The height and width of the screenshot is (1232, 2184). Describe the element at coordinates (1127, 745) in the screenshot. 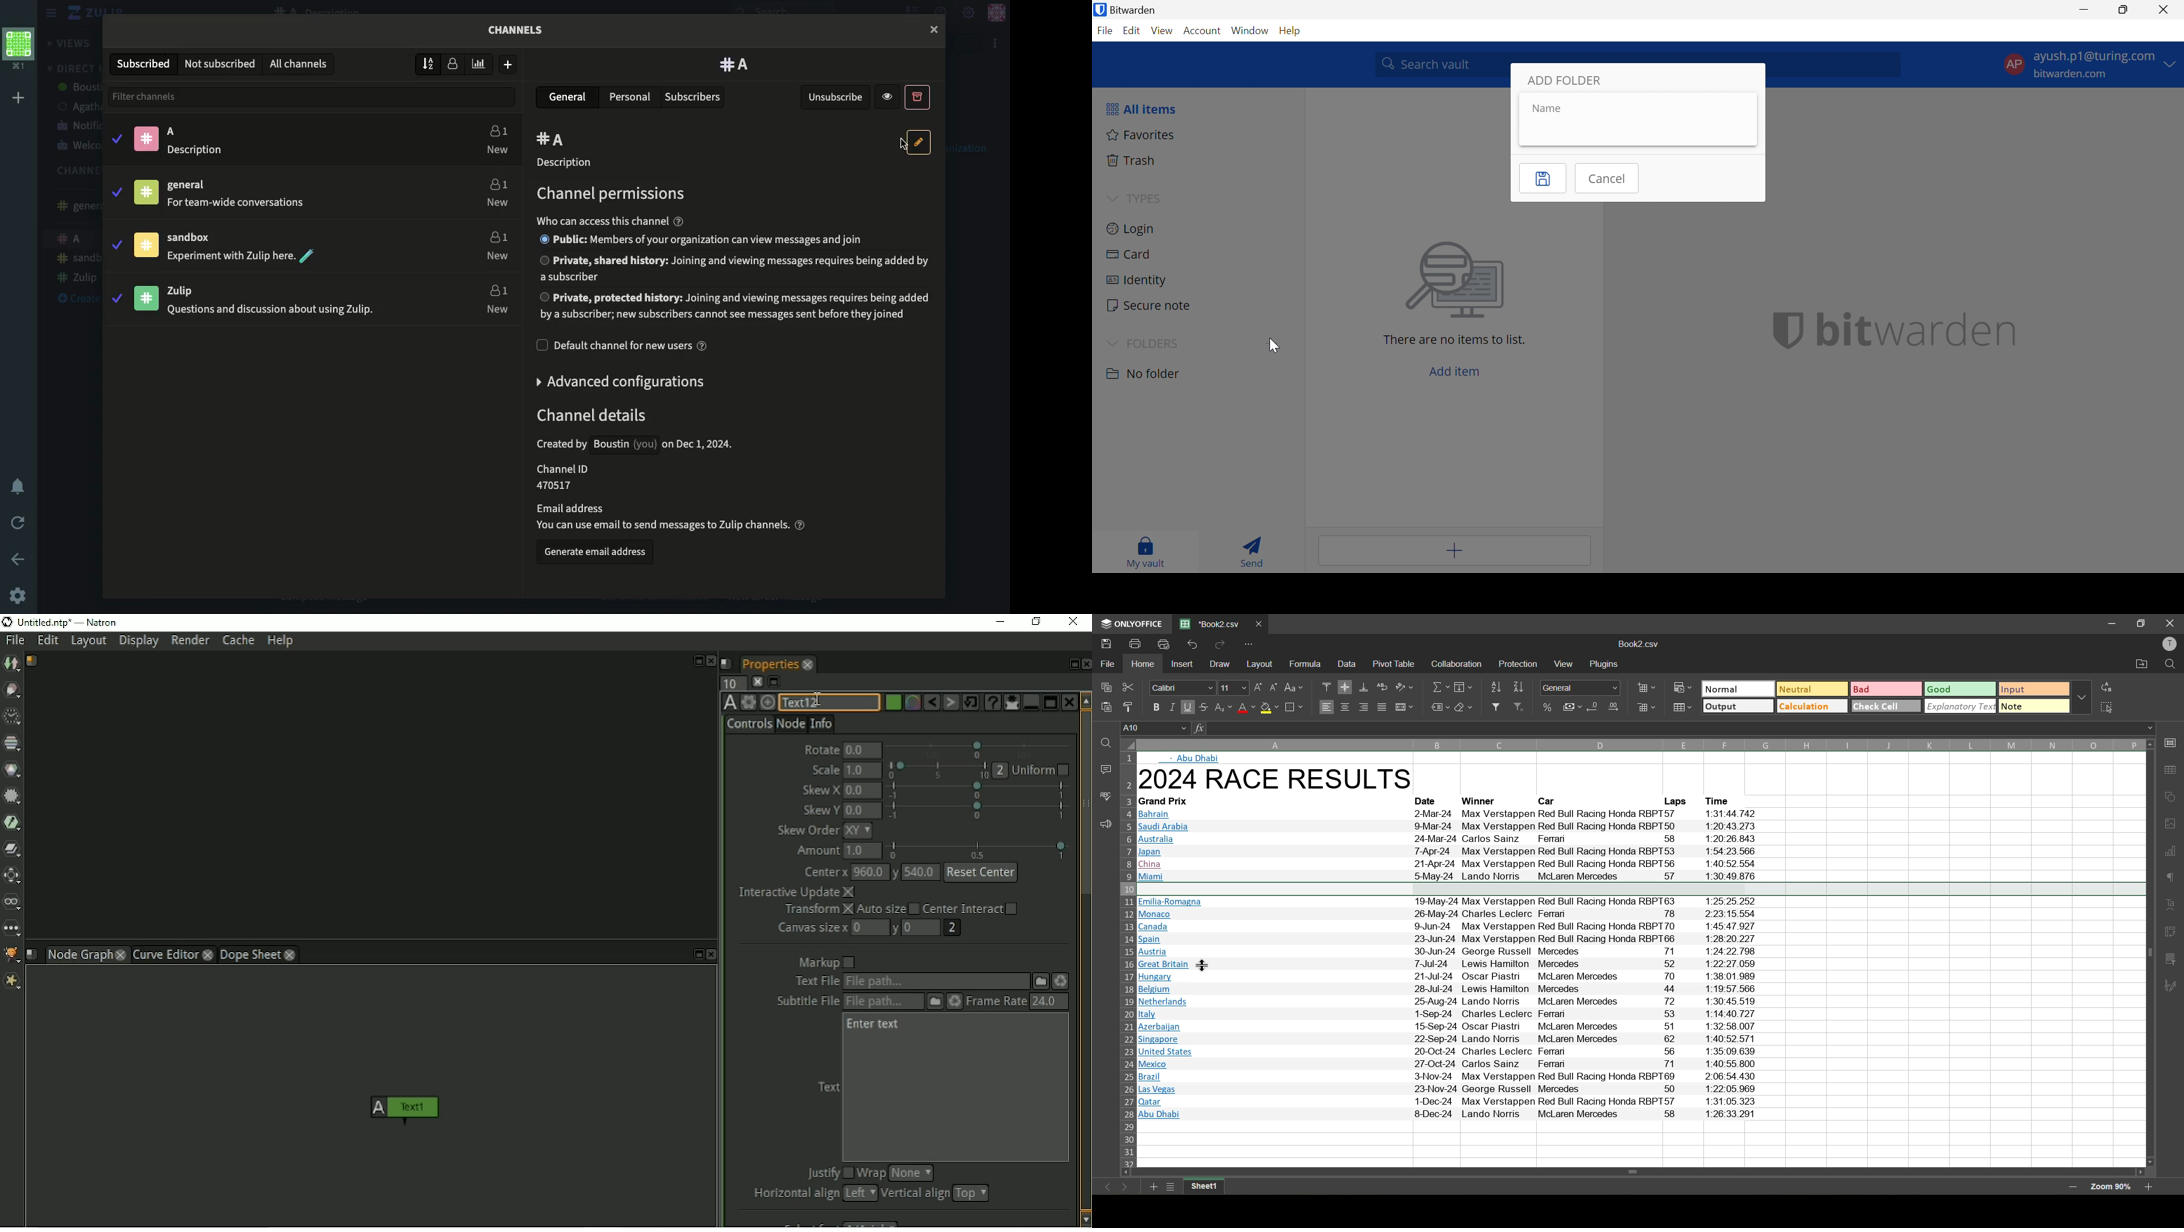

I see `select whole sheet` at that location.